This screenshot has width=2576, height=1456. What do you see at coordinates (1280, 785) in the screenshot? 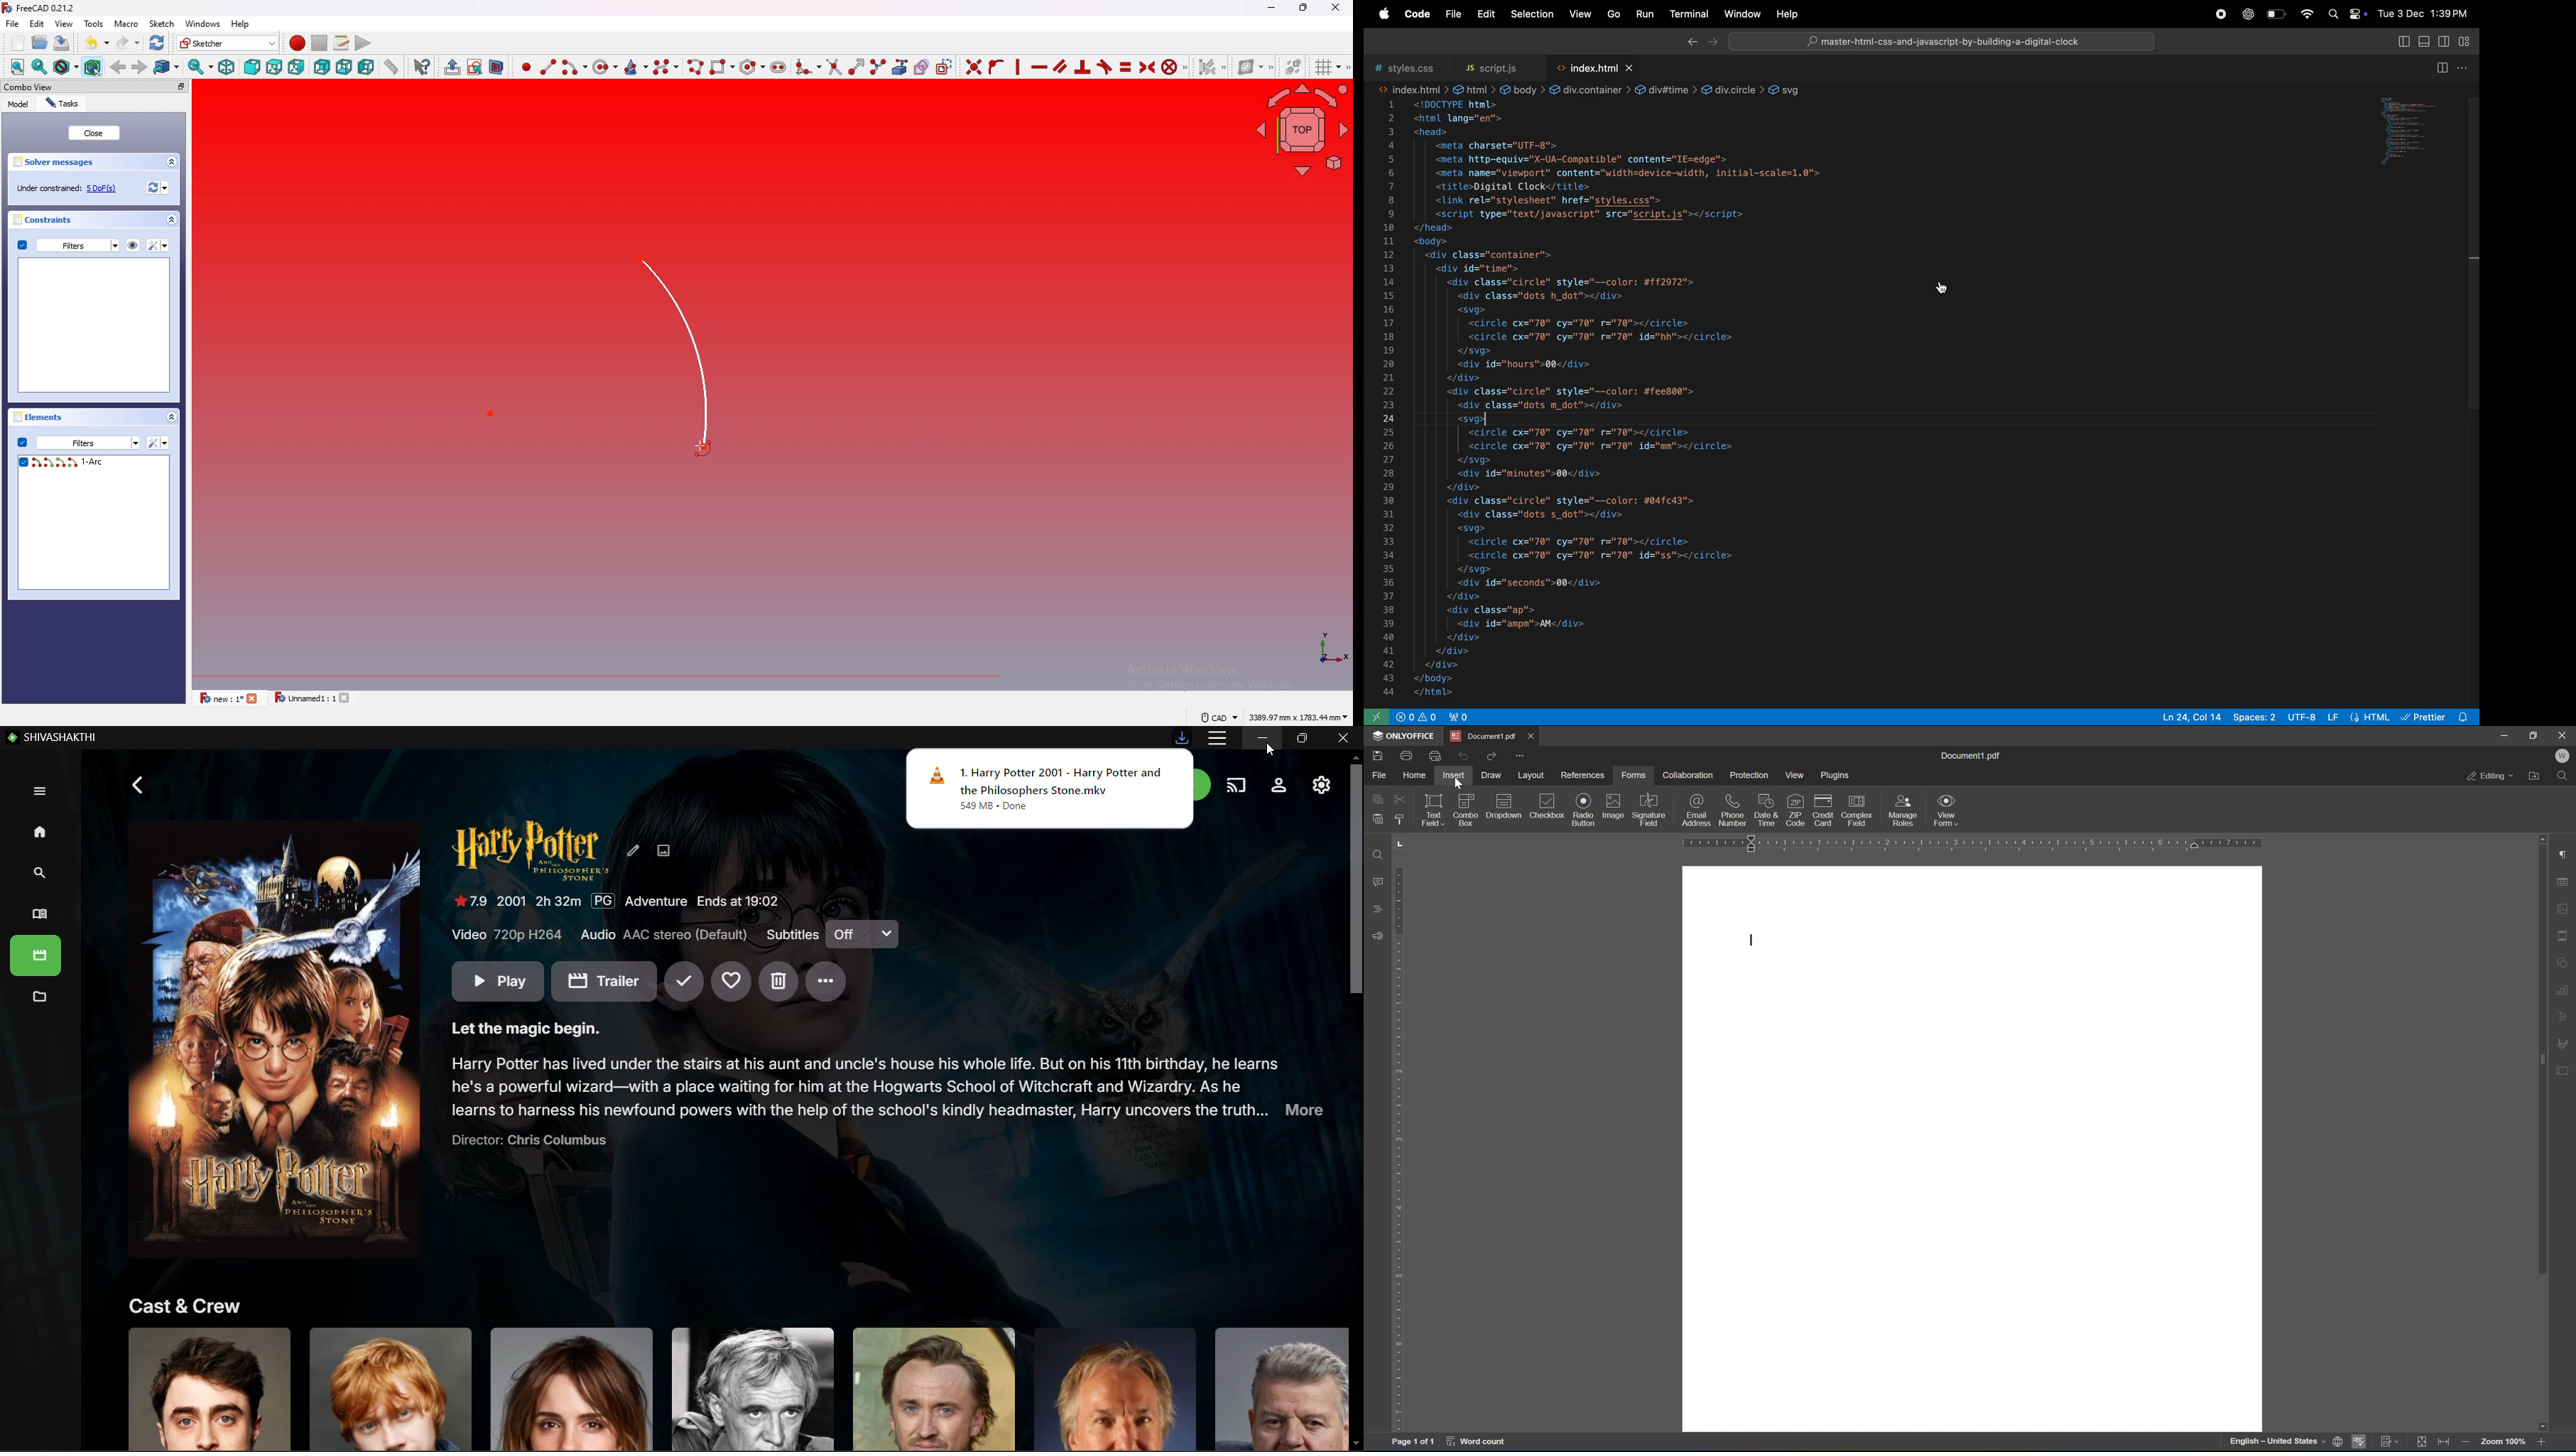
I see `Settings` at bounding box center [1280, 785].